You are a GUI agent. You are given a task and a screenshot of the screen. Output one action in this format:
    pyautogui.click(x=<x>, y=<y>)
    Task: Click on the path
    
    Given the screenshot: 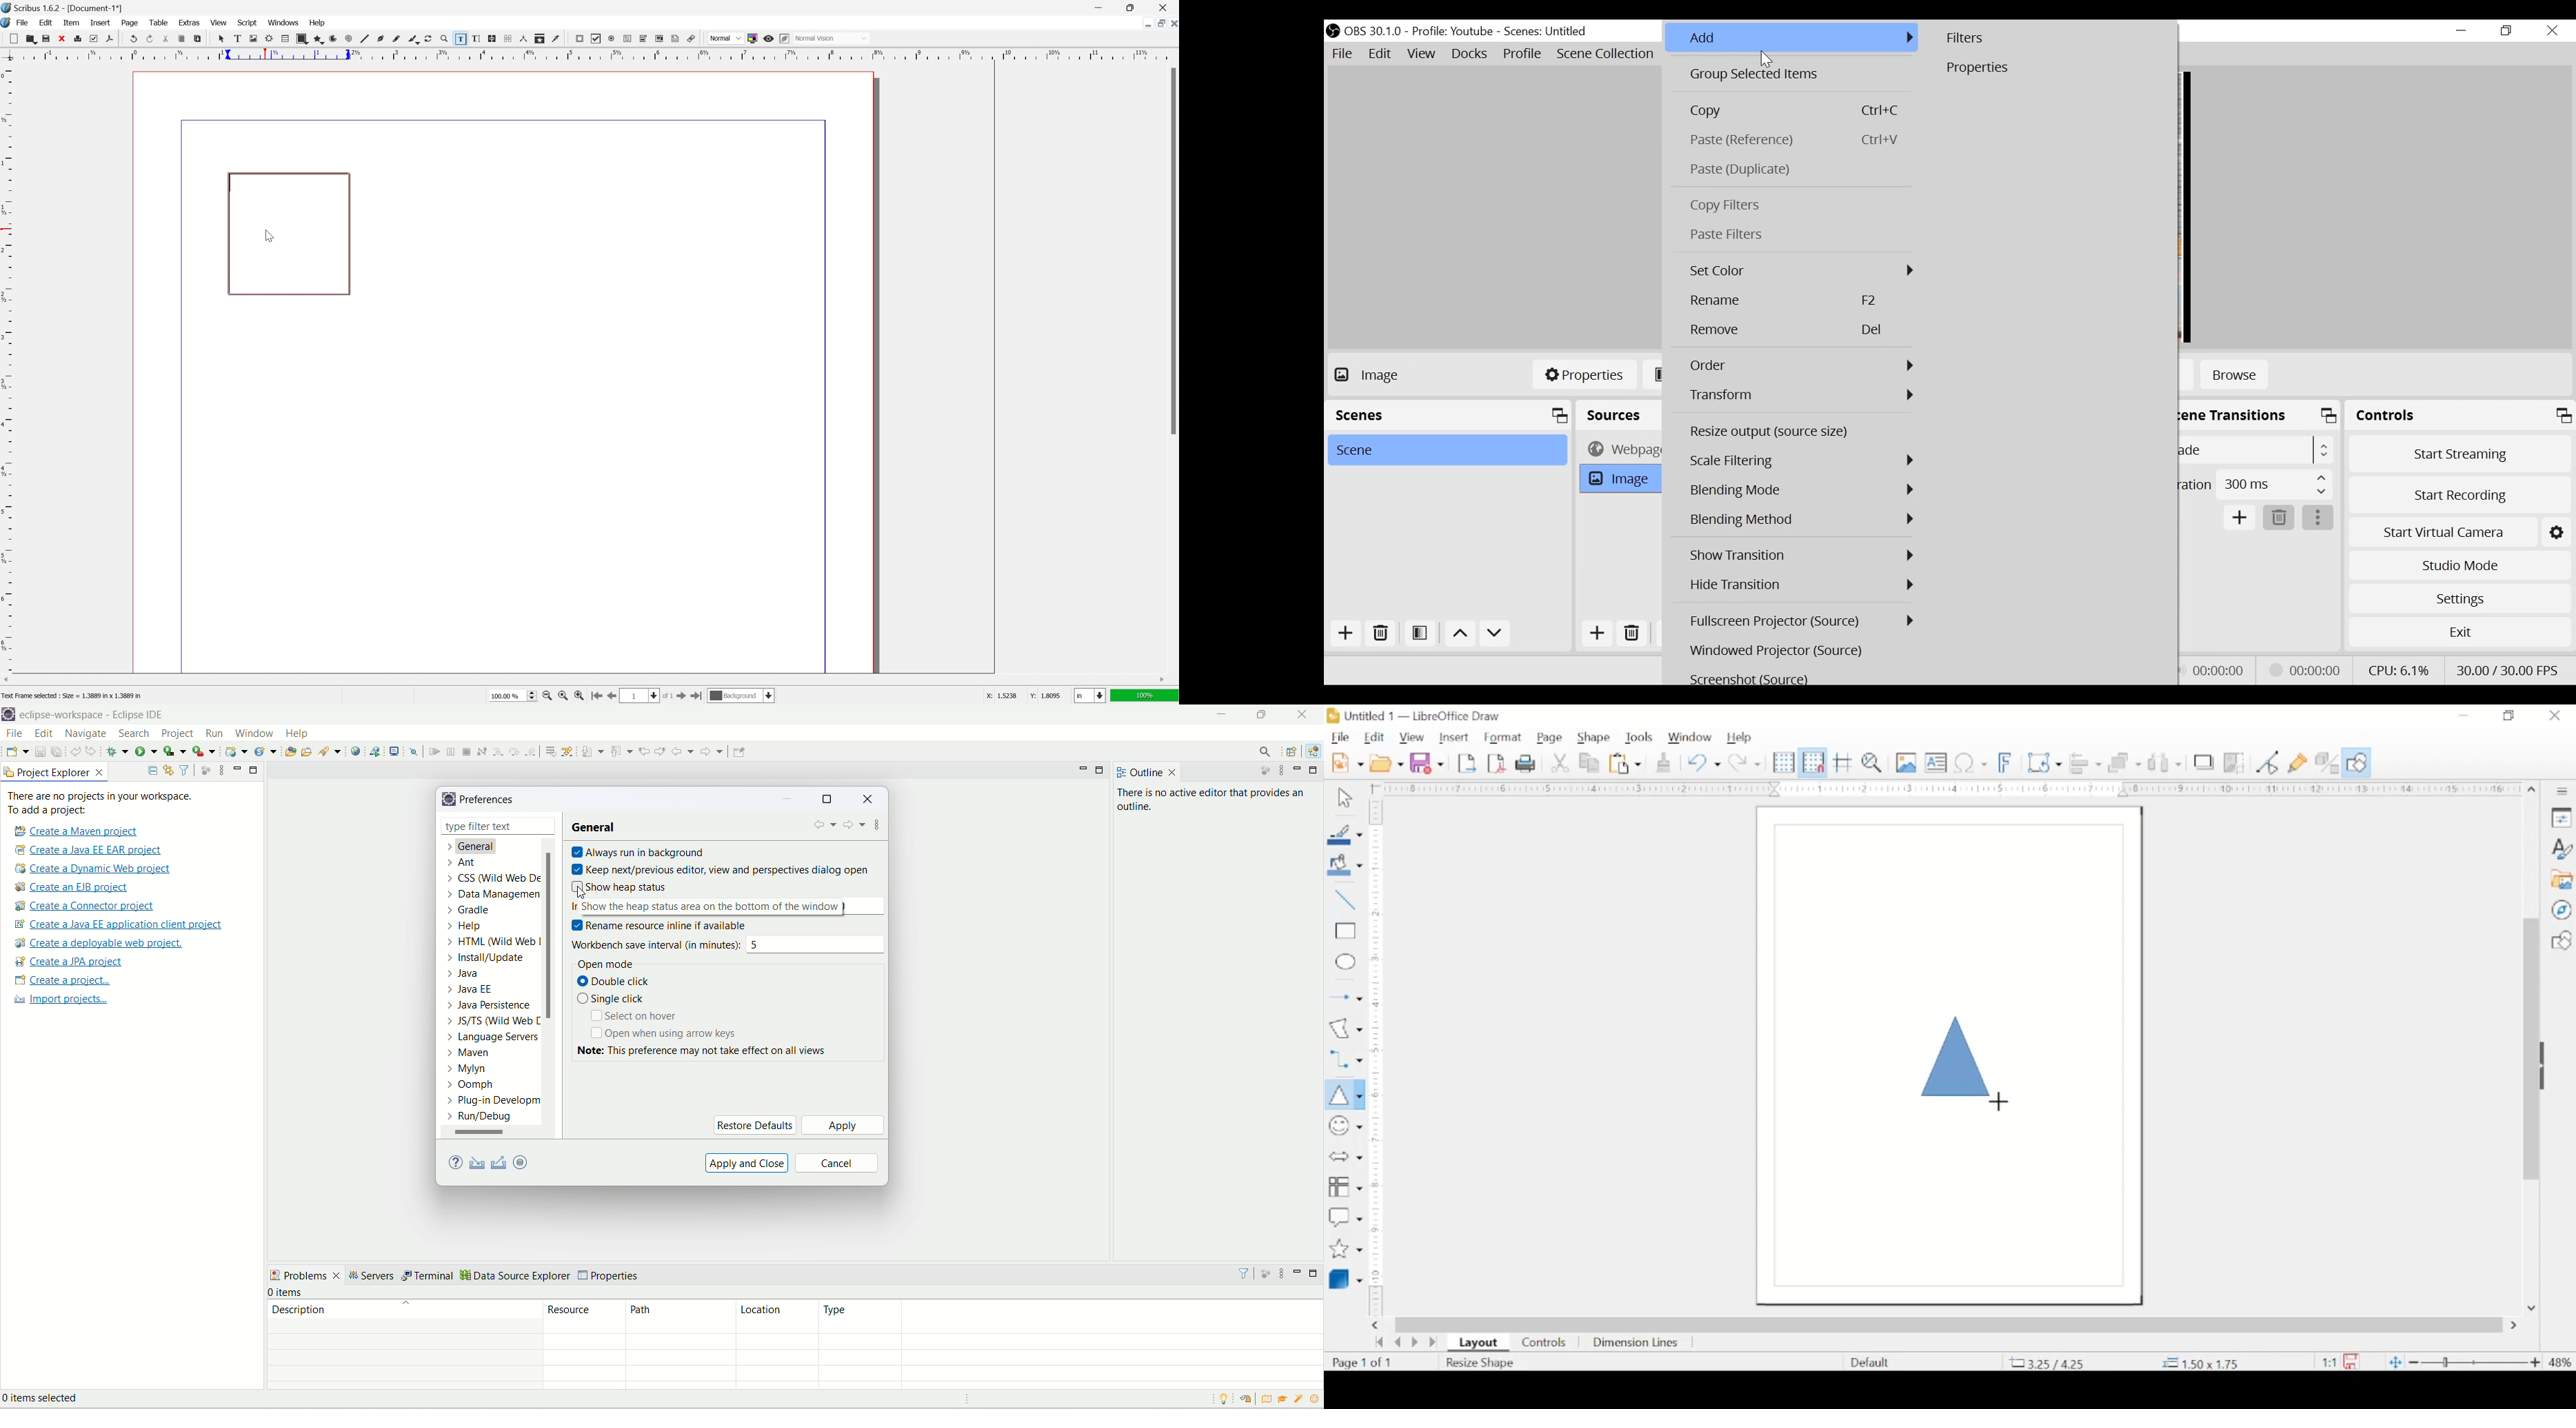 What is the action you would take?
    pyautogui.click(x=676, y=1317)
    